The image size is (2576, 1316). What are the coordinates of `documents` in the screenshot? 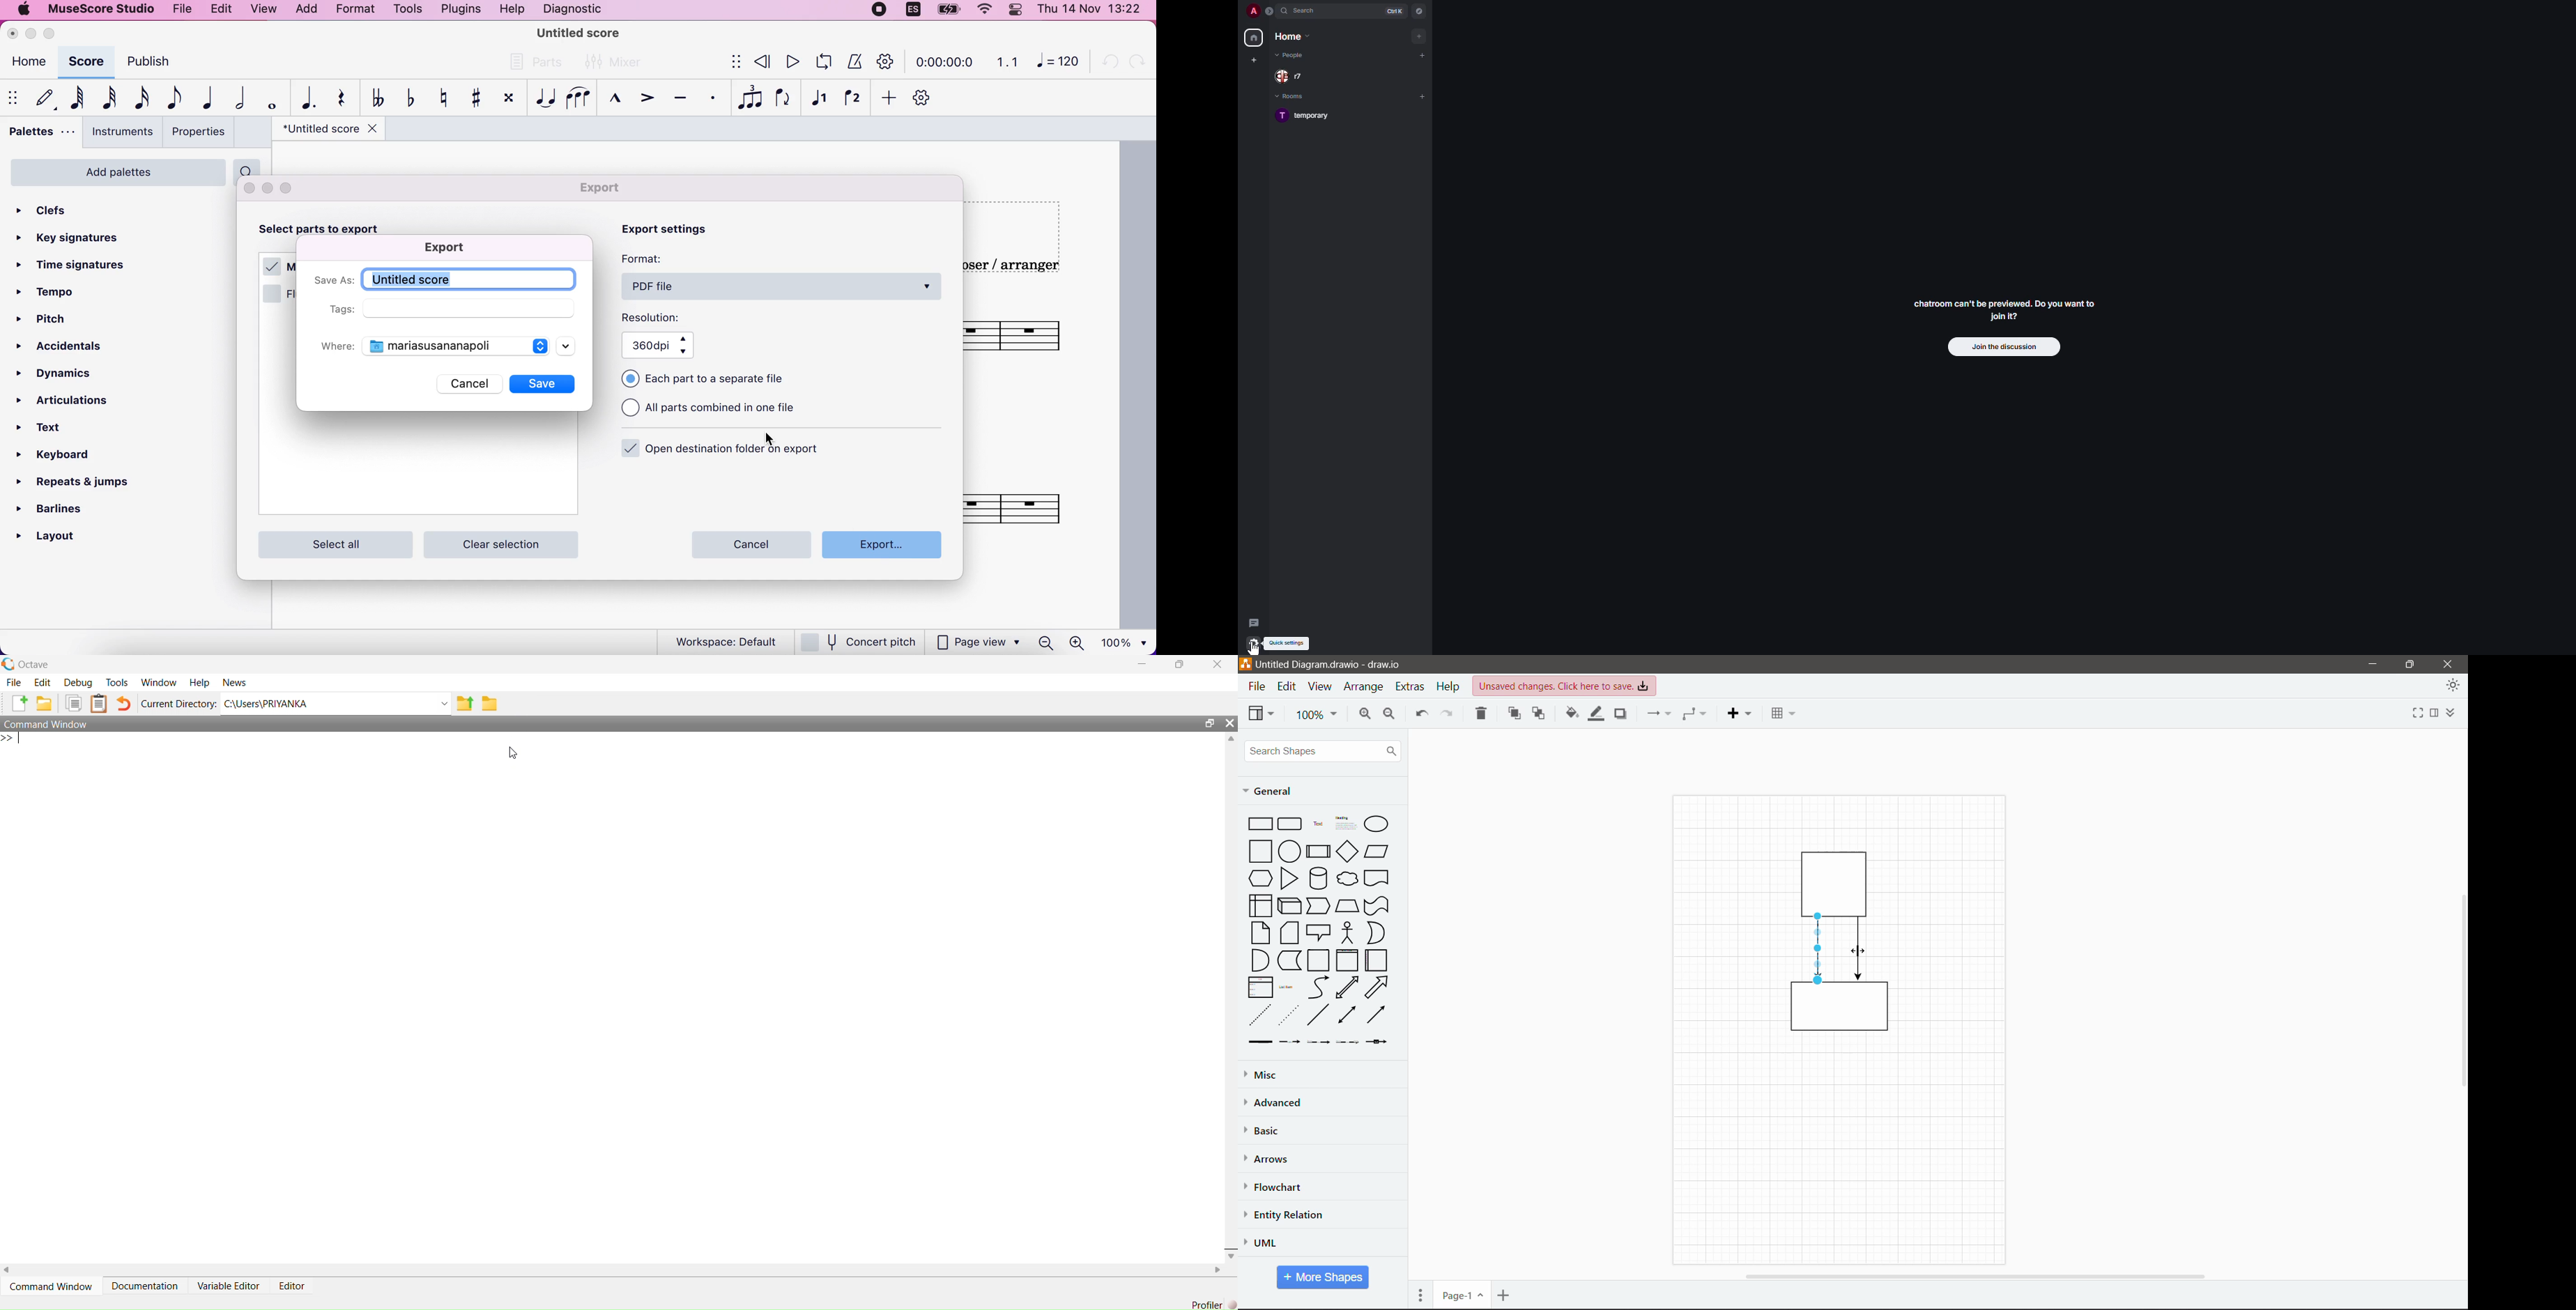 It's located at (455, 345).